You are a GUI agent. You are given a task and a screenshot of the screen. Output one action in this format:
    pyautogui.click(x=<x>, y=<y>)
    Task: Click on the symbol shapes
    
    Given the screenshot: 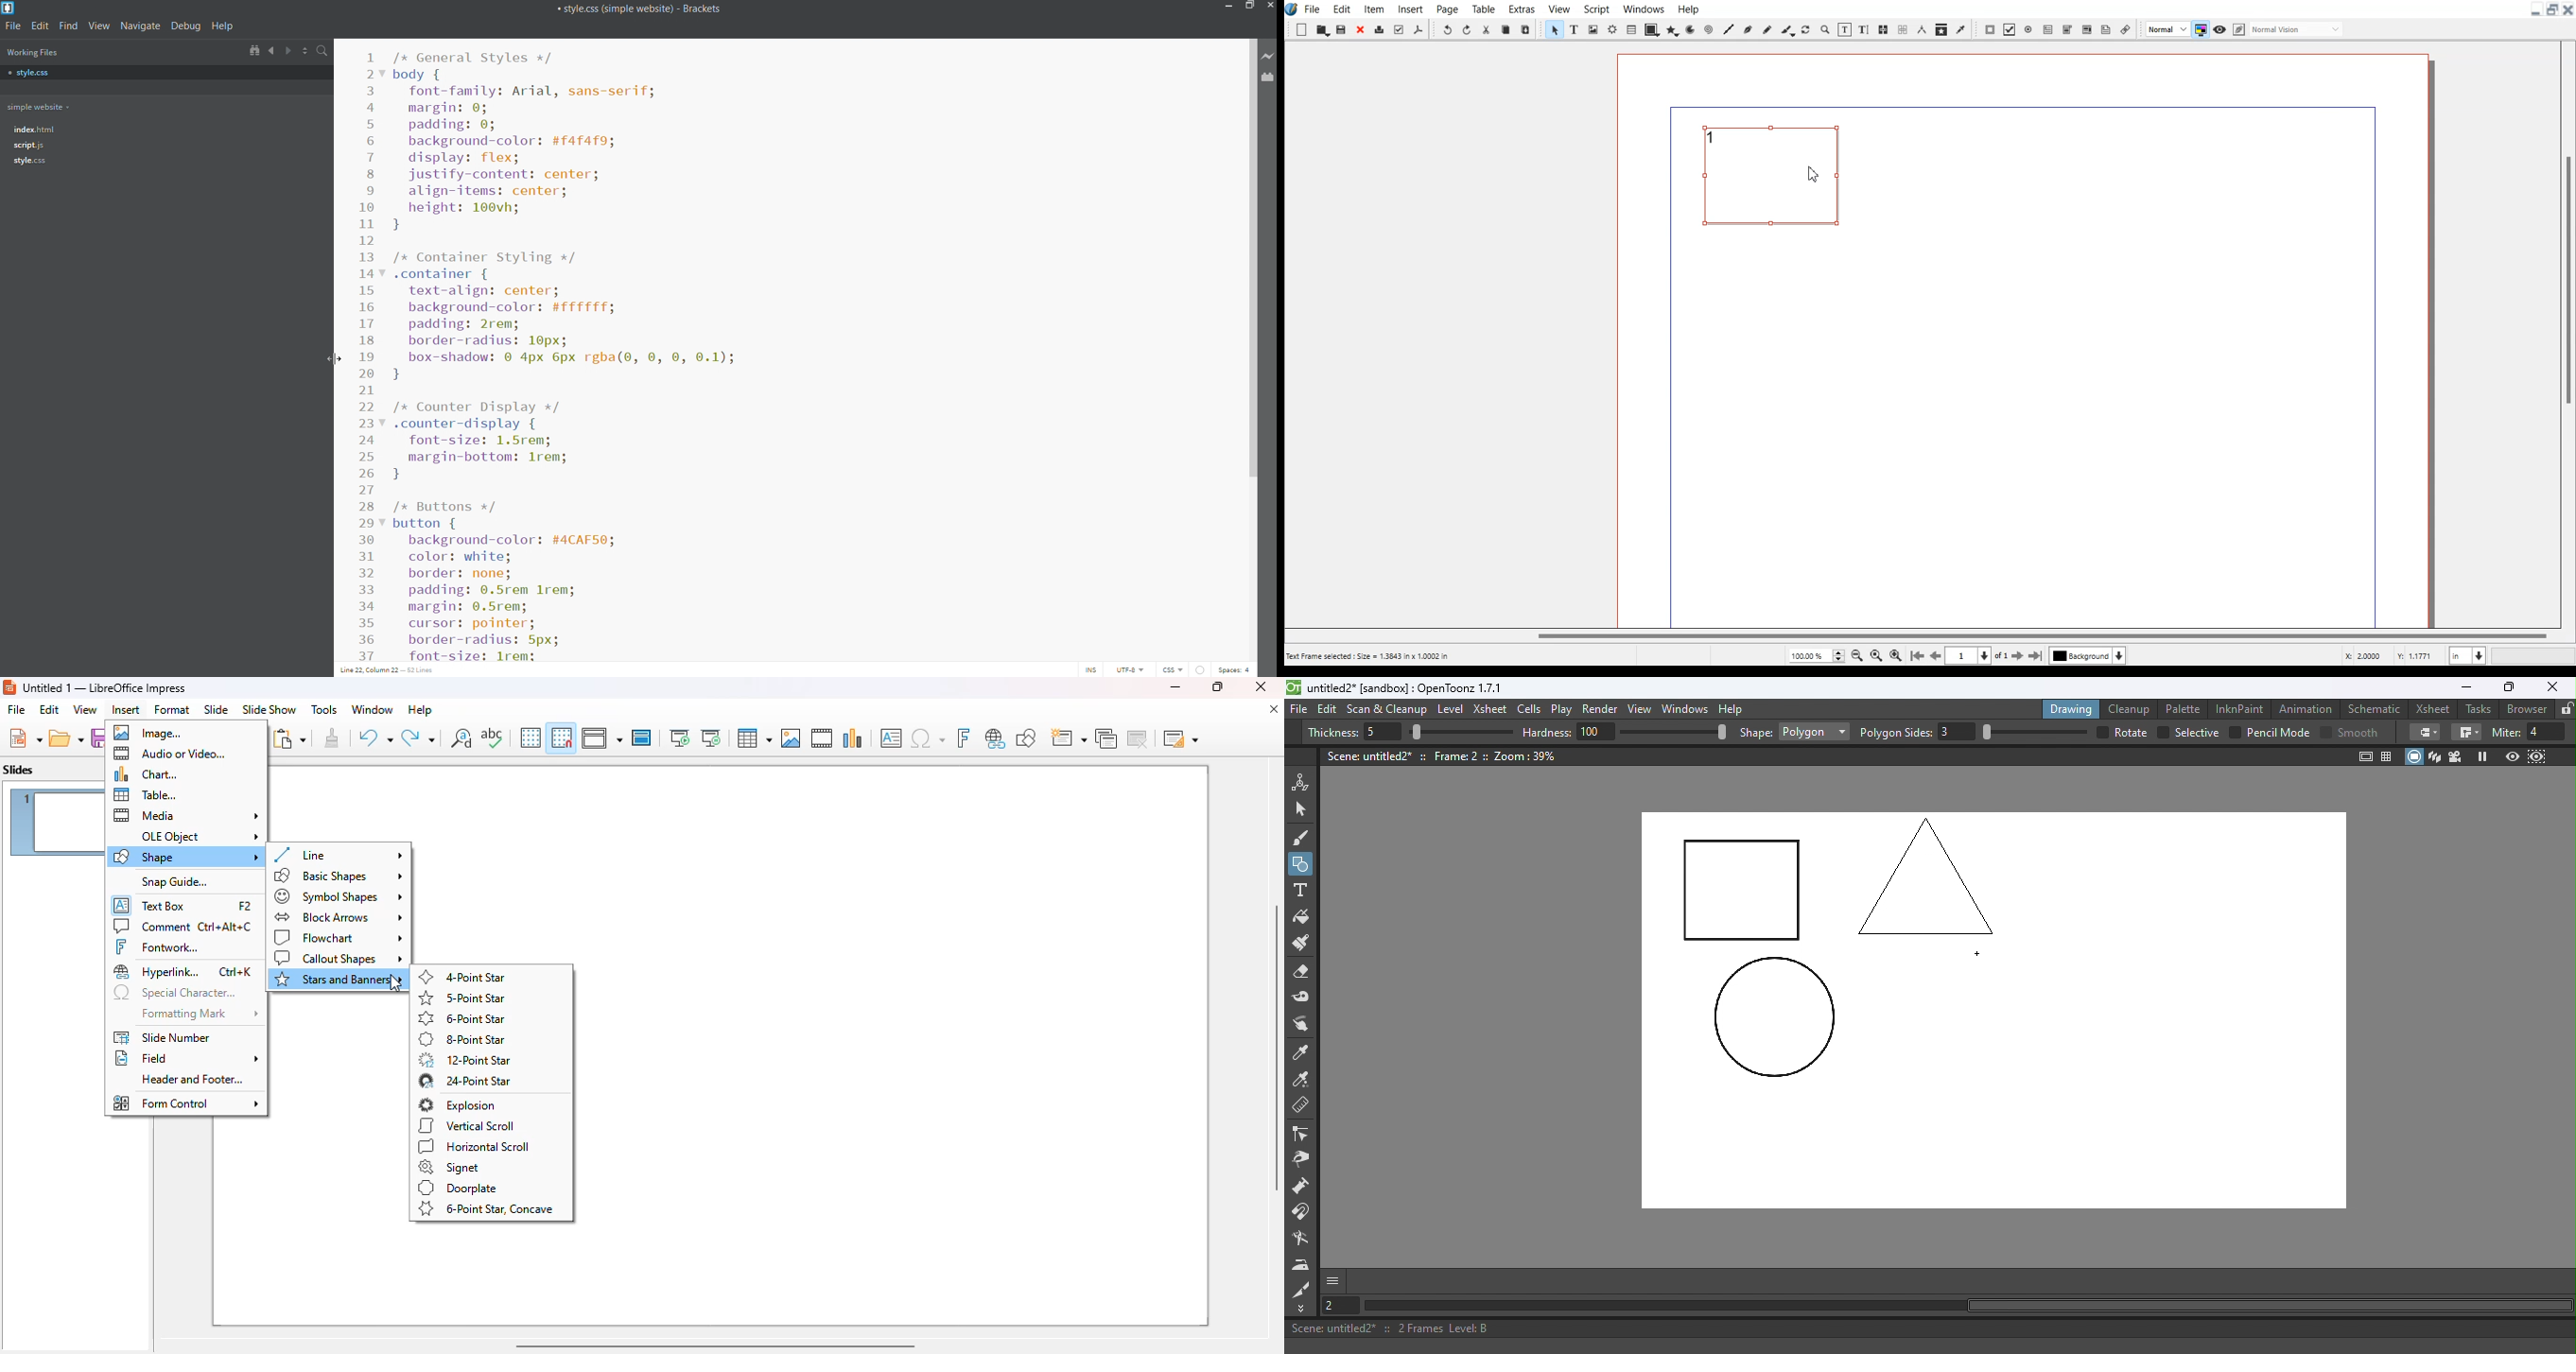 What is the action you would take?
    pyautogui.click(x=339, y=896)
    